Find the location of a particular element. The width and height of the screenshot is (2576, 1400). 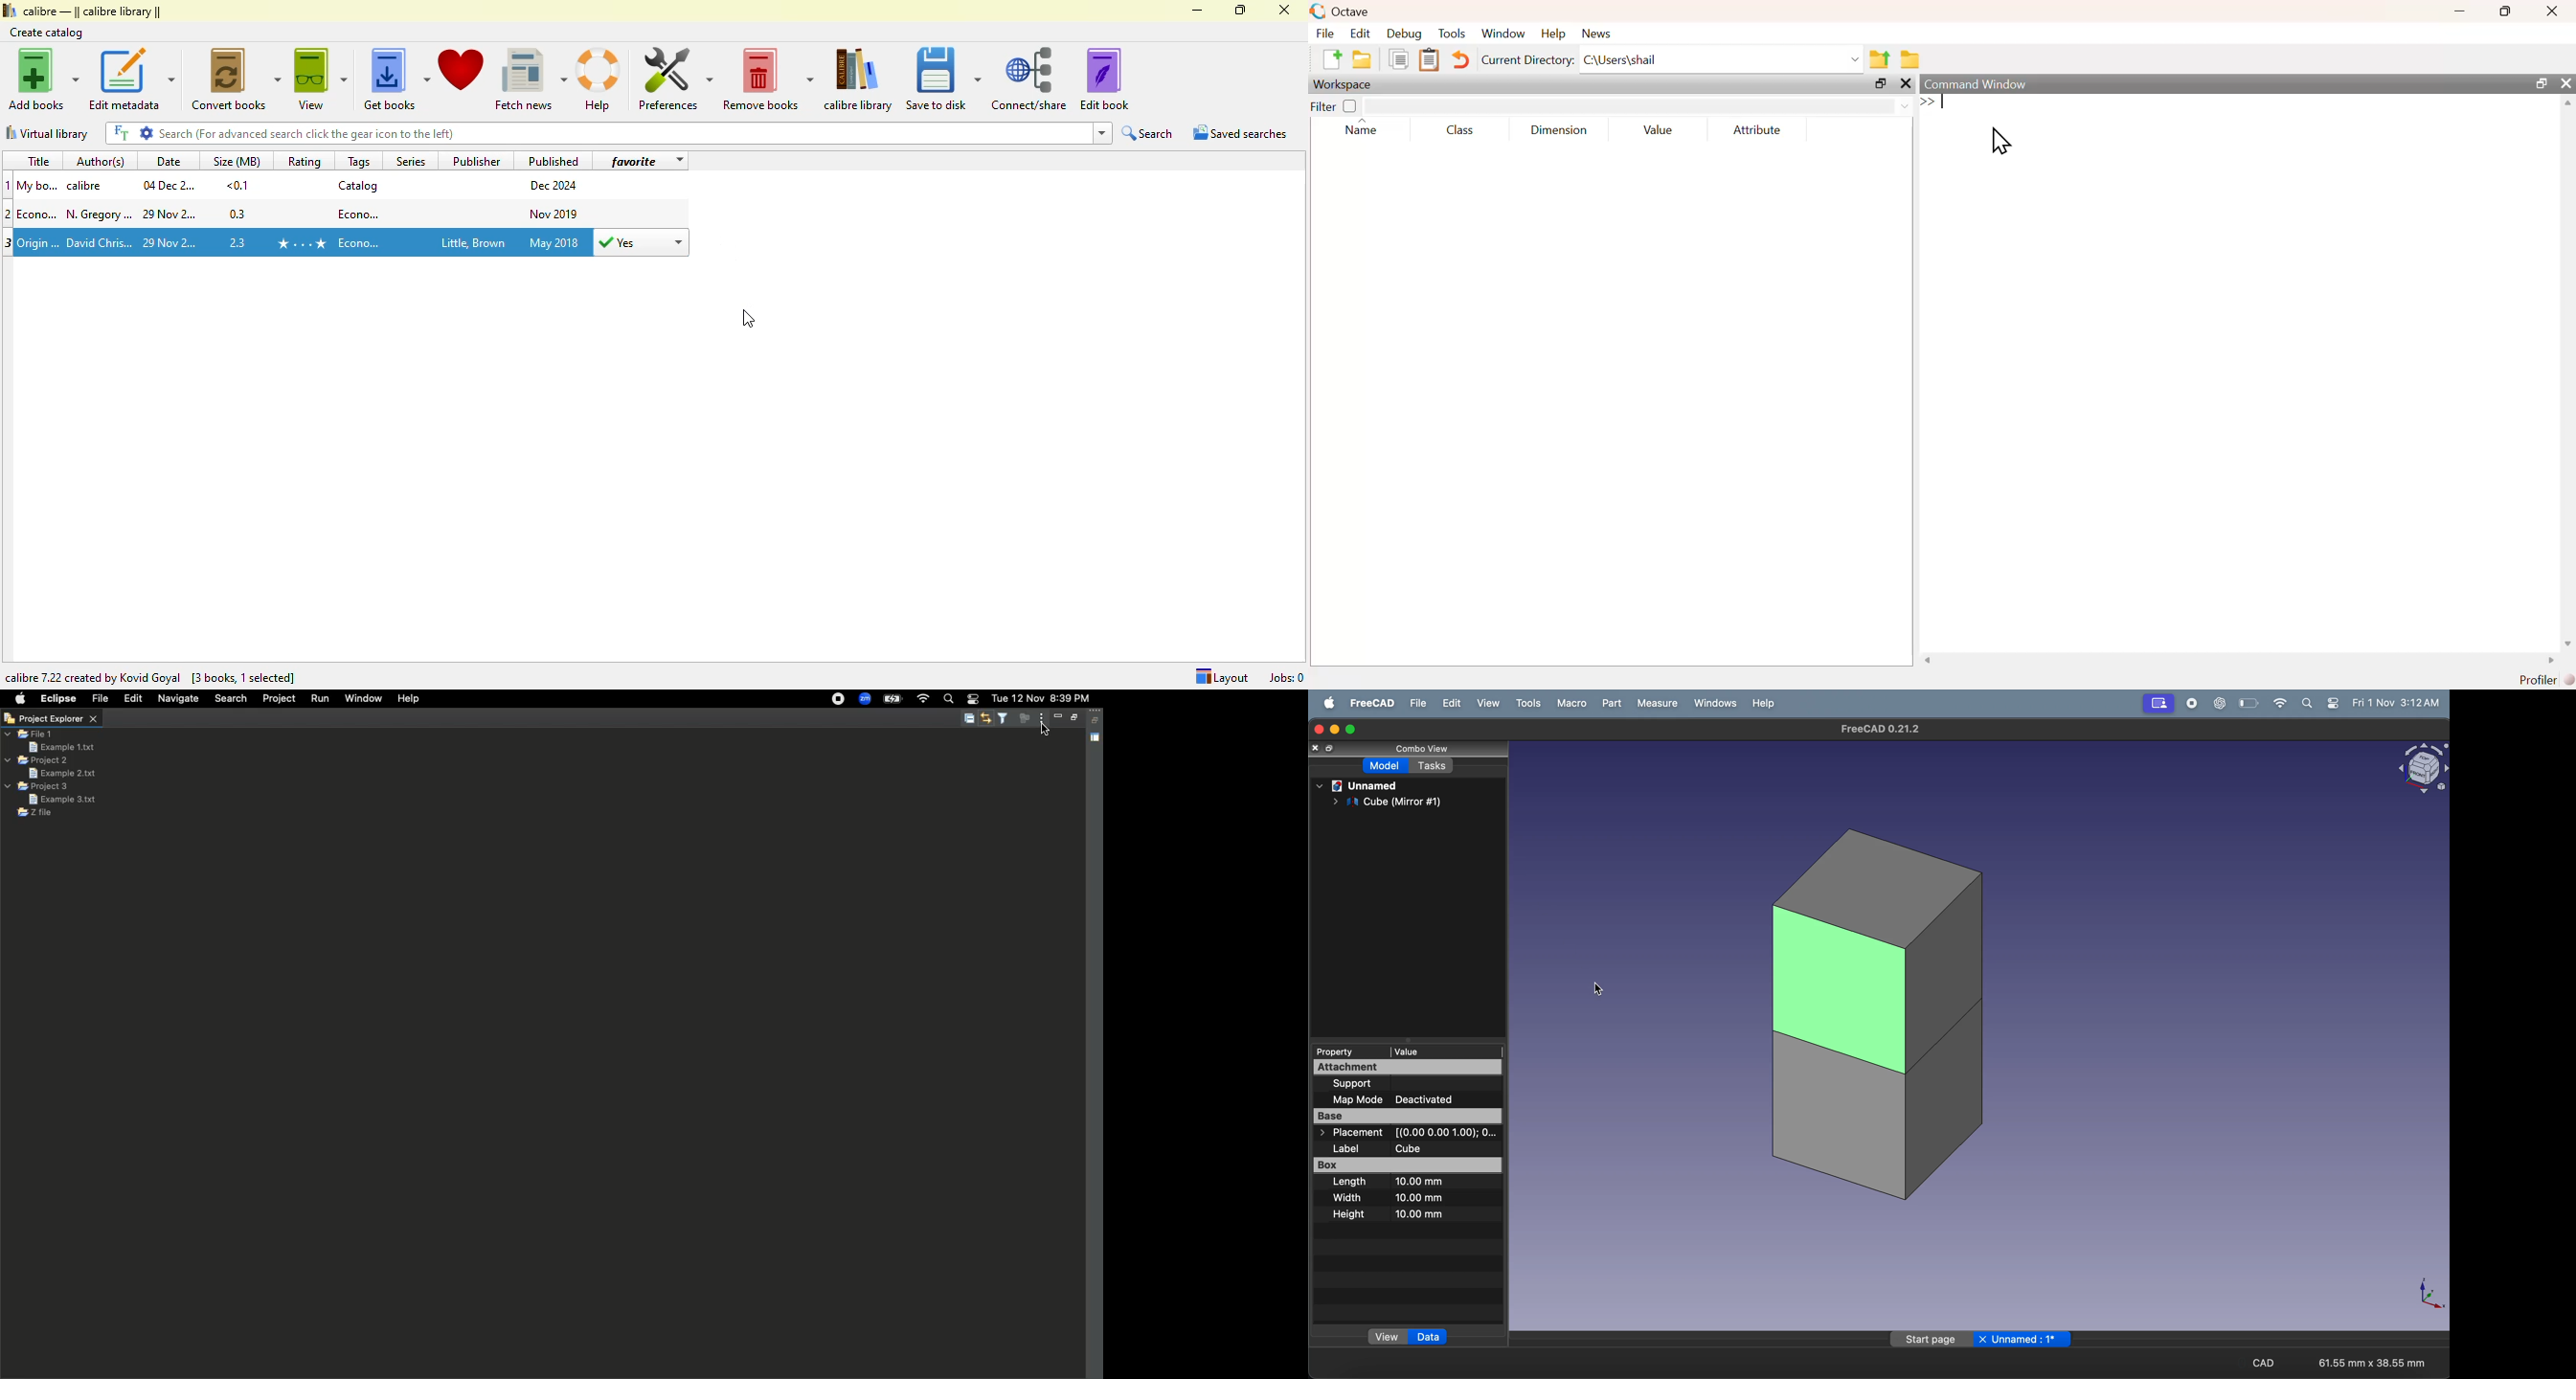

edit metadata is located at coordinates (131, 79).